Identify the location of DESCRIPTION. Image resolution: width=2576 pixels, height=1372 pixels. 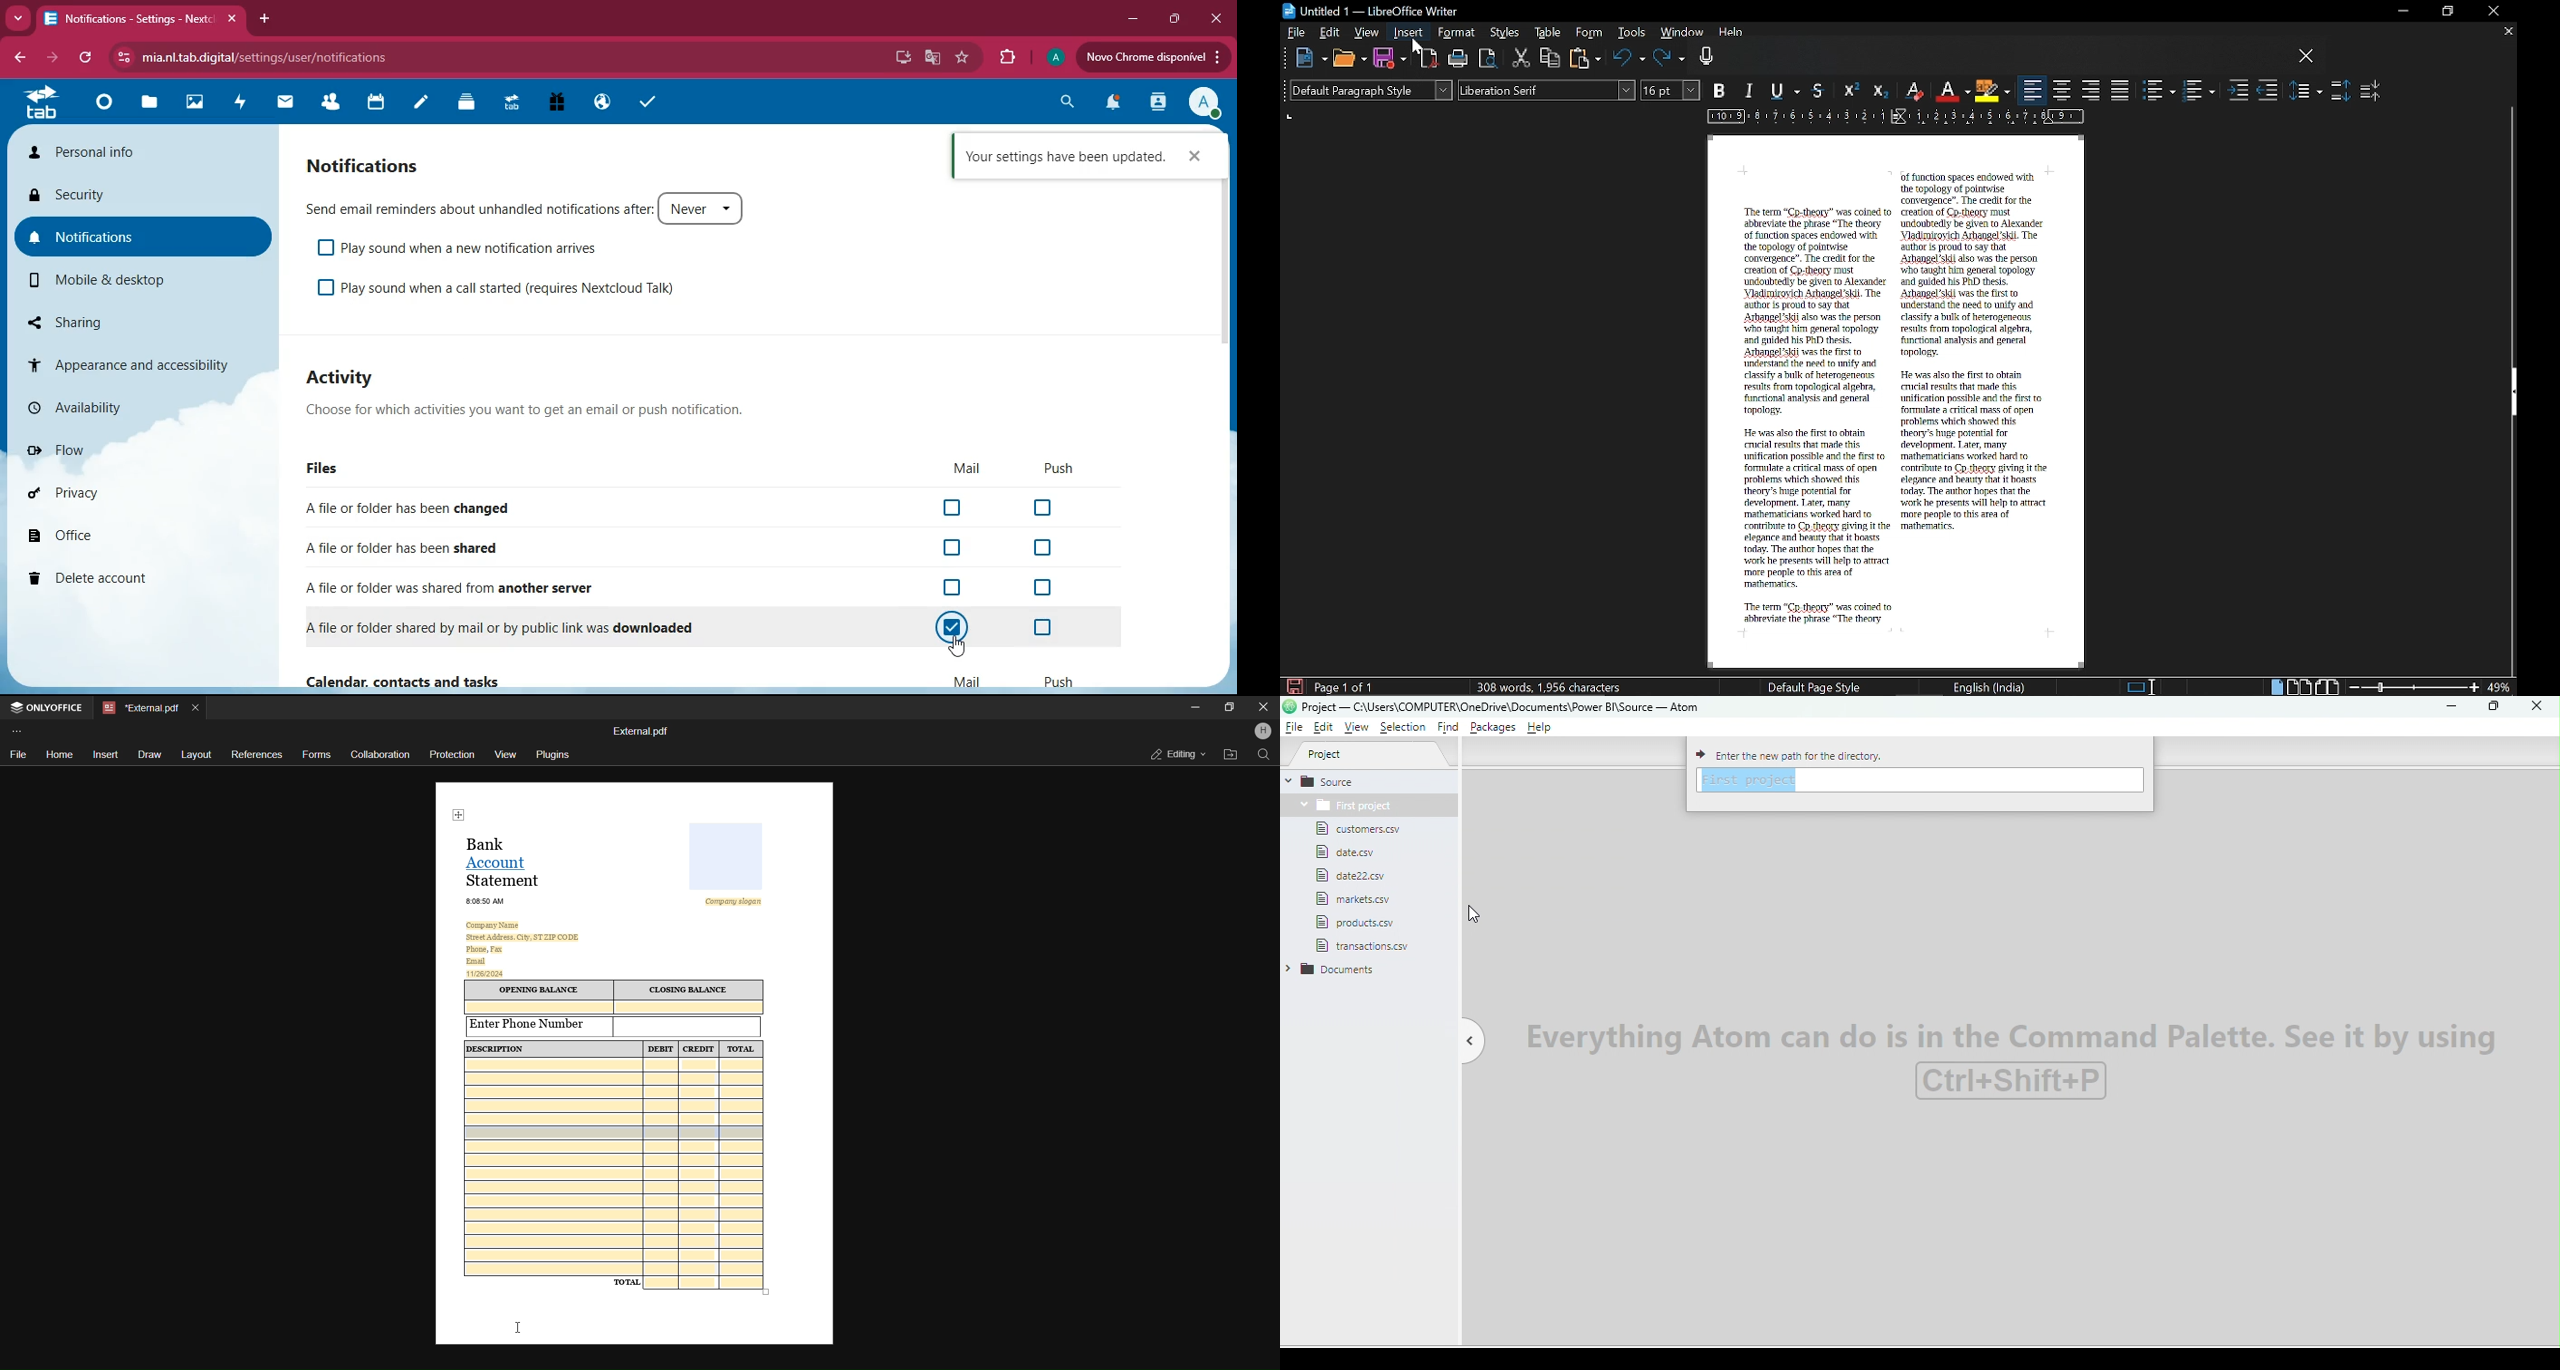
(552, 1048).